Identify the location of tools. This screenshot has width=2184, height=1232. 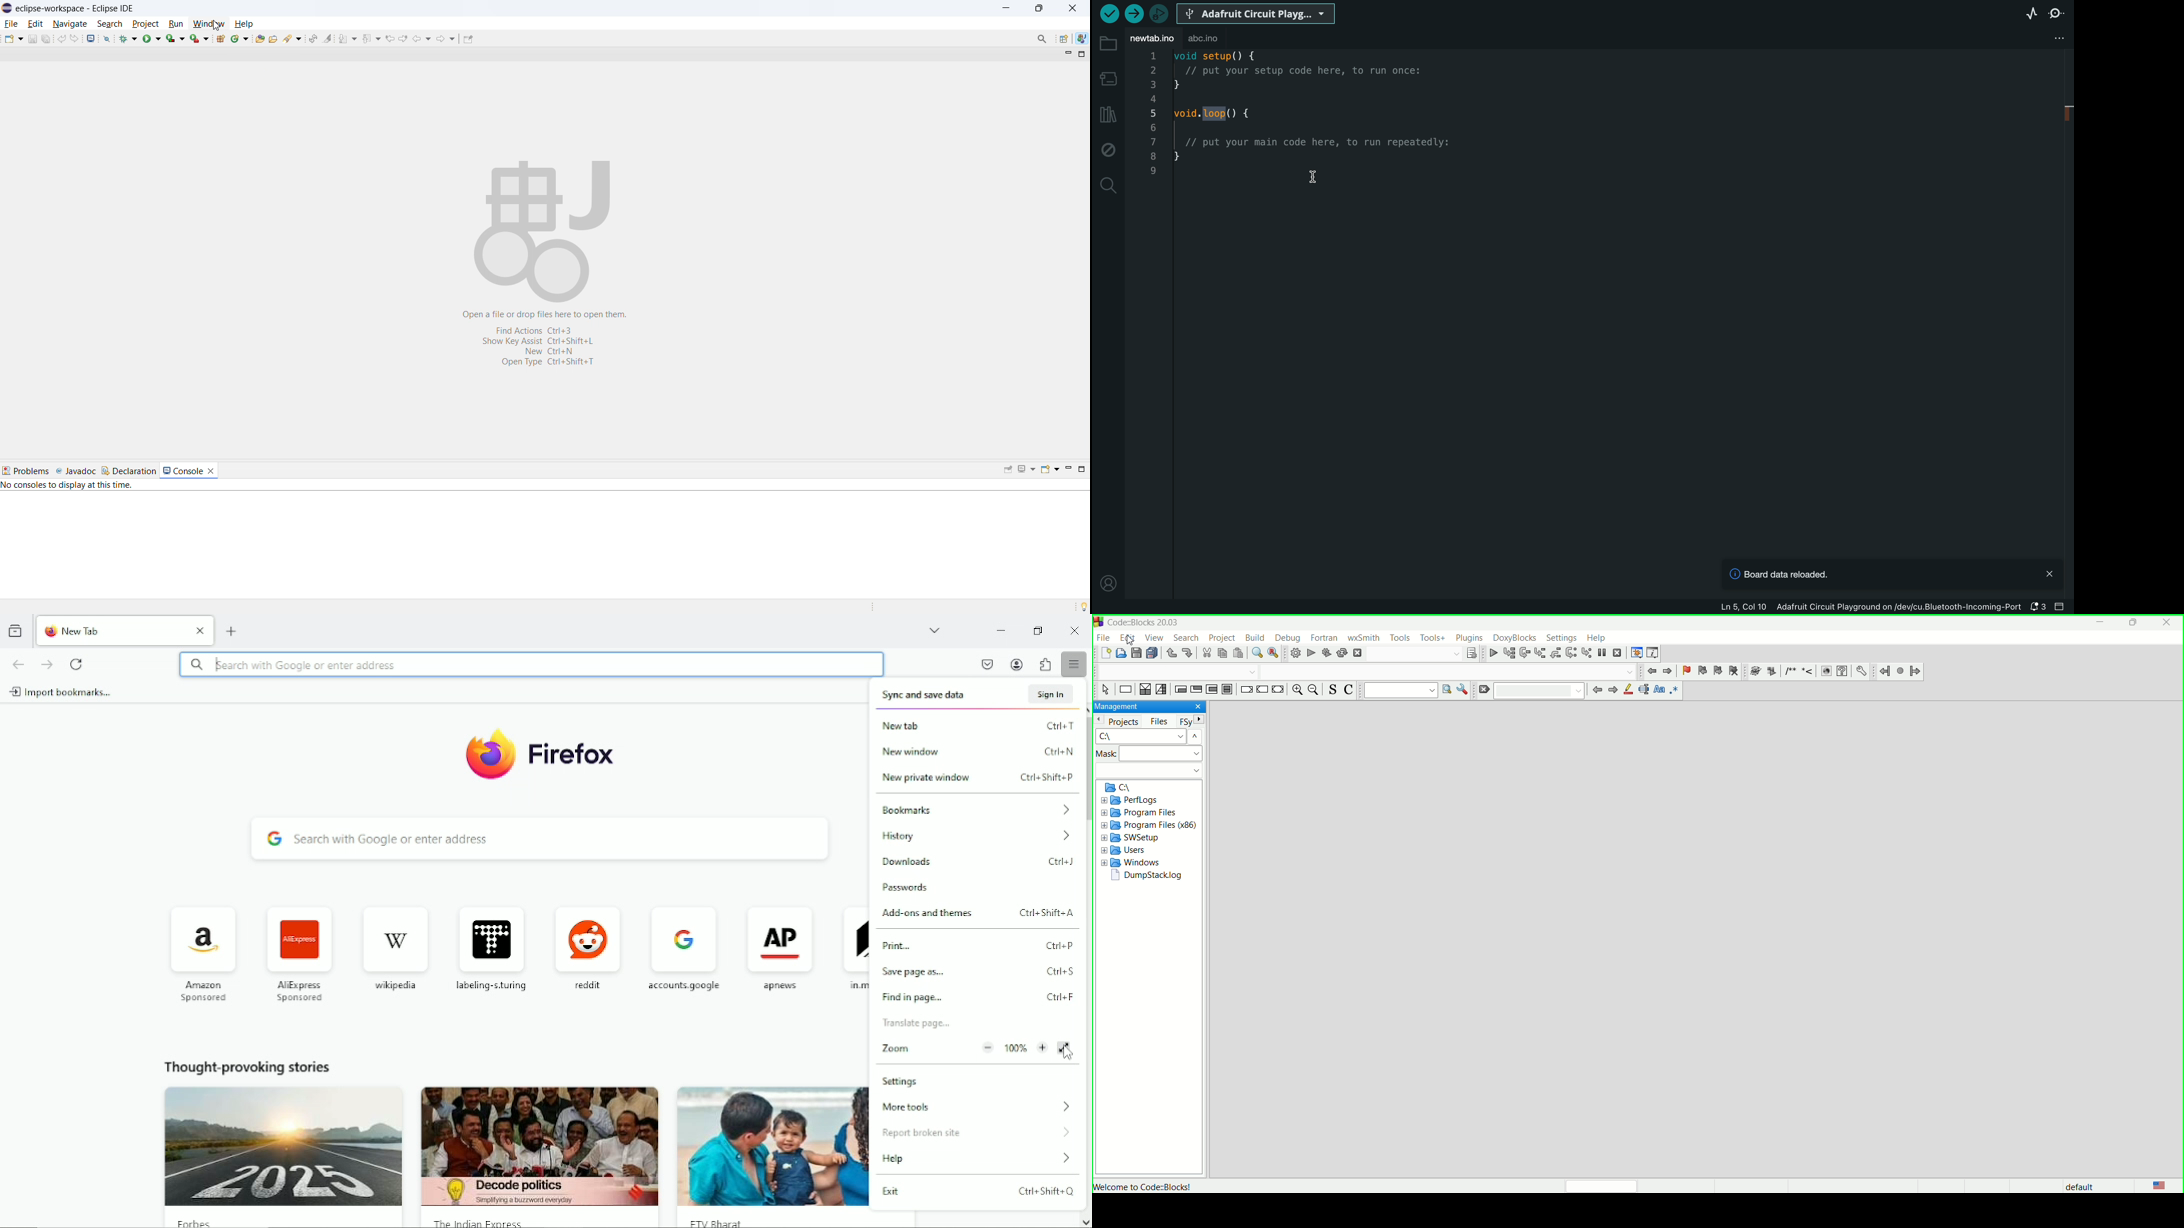
(1399, 637).